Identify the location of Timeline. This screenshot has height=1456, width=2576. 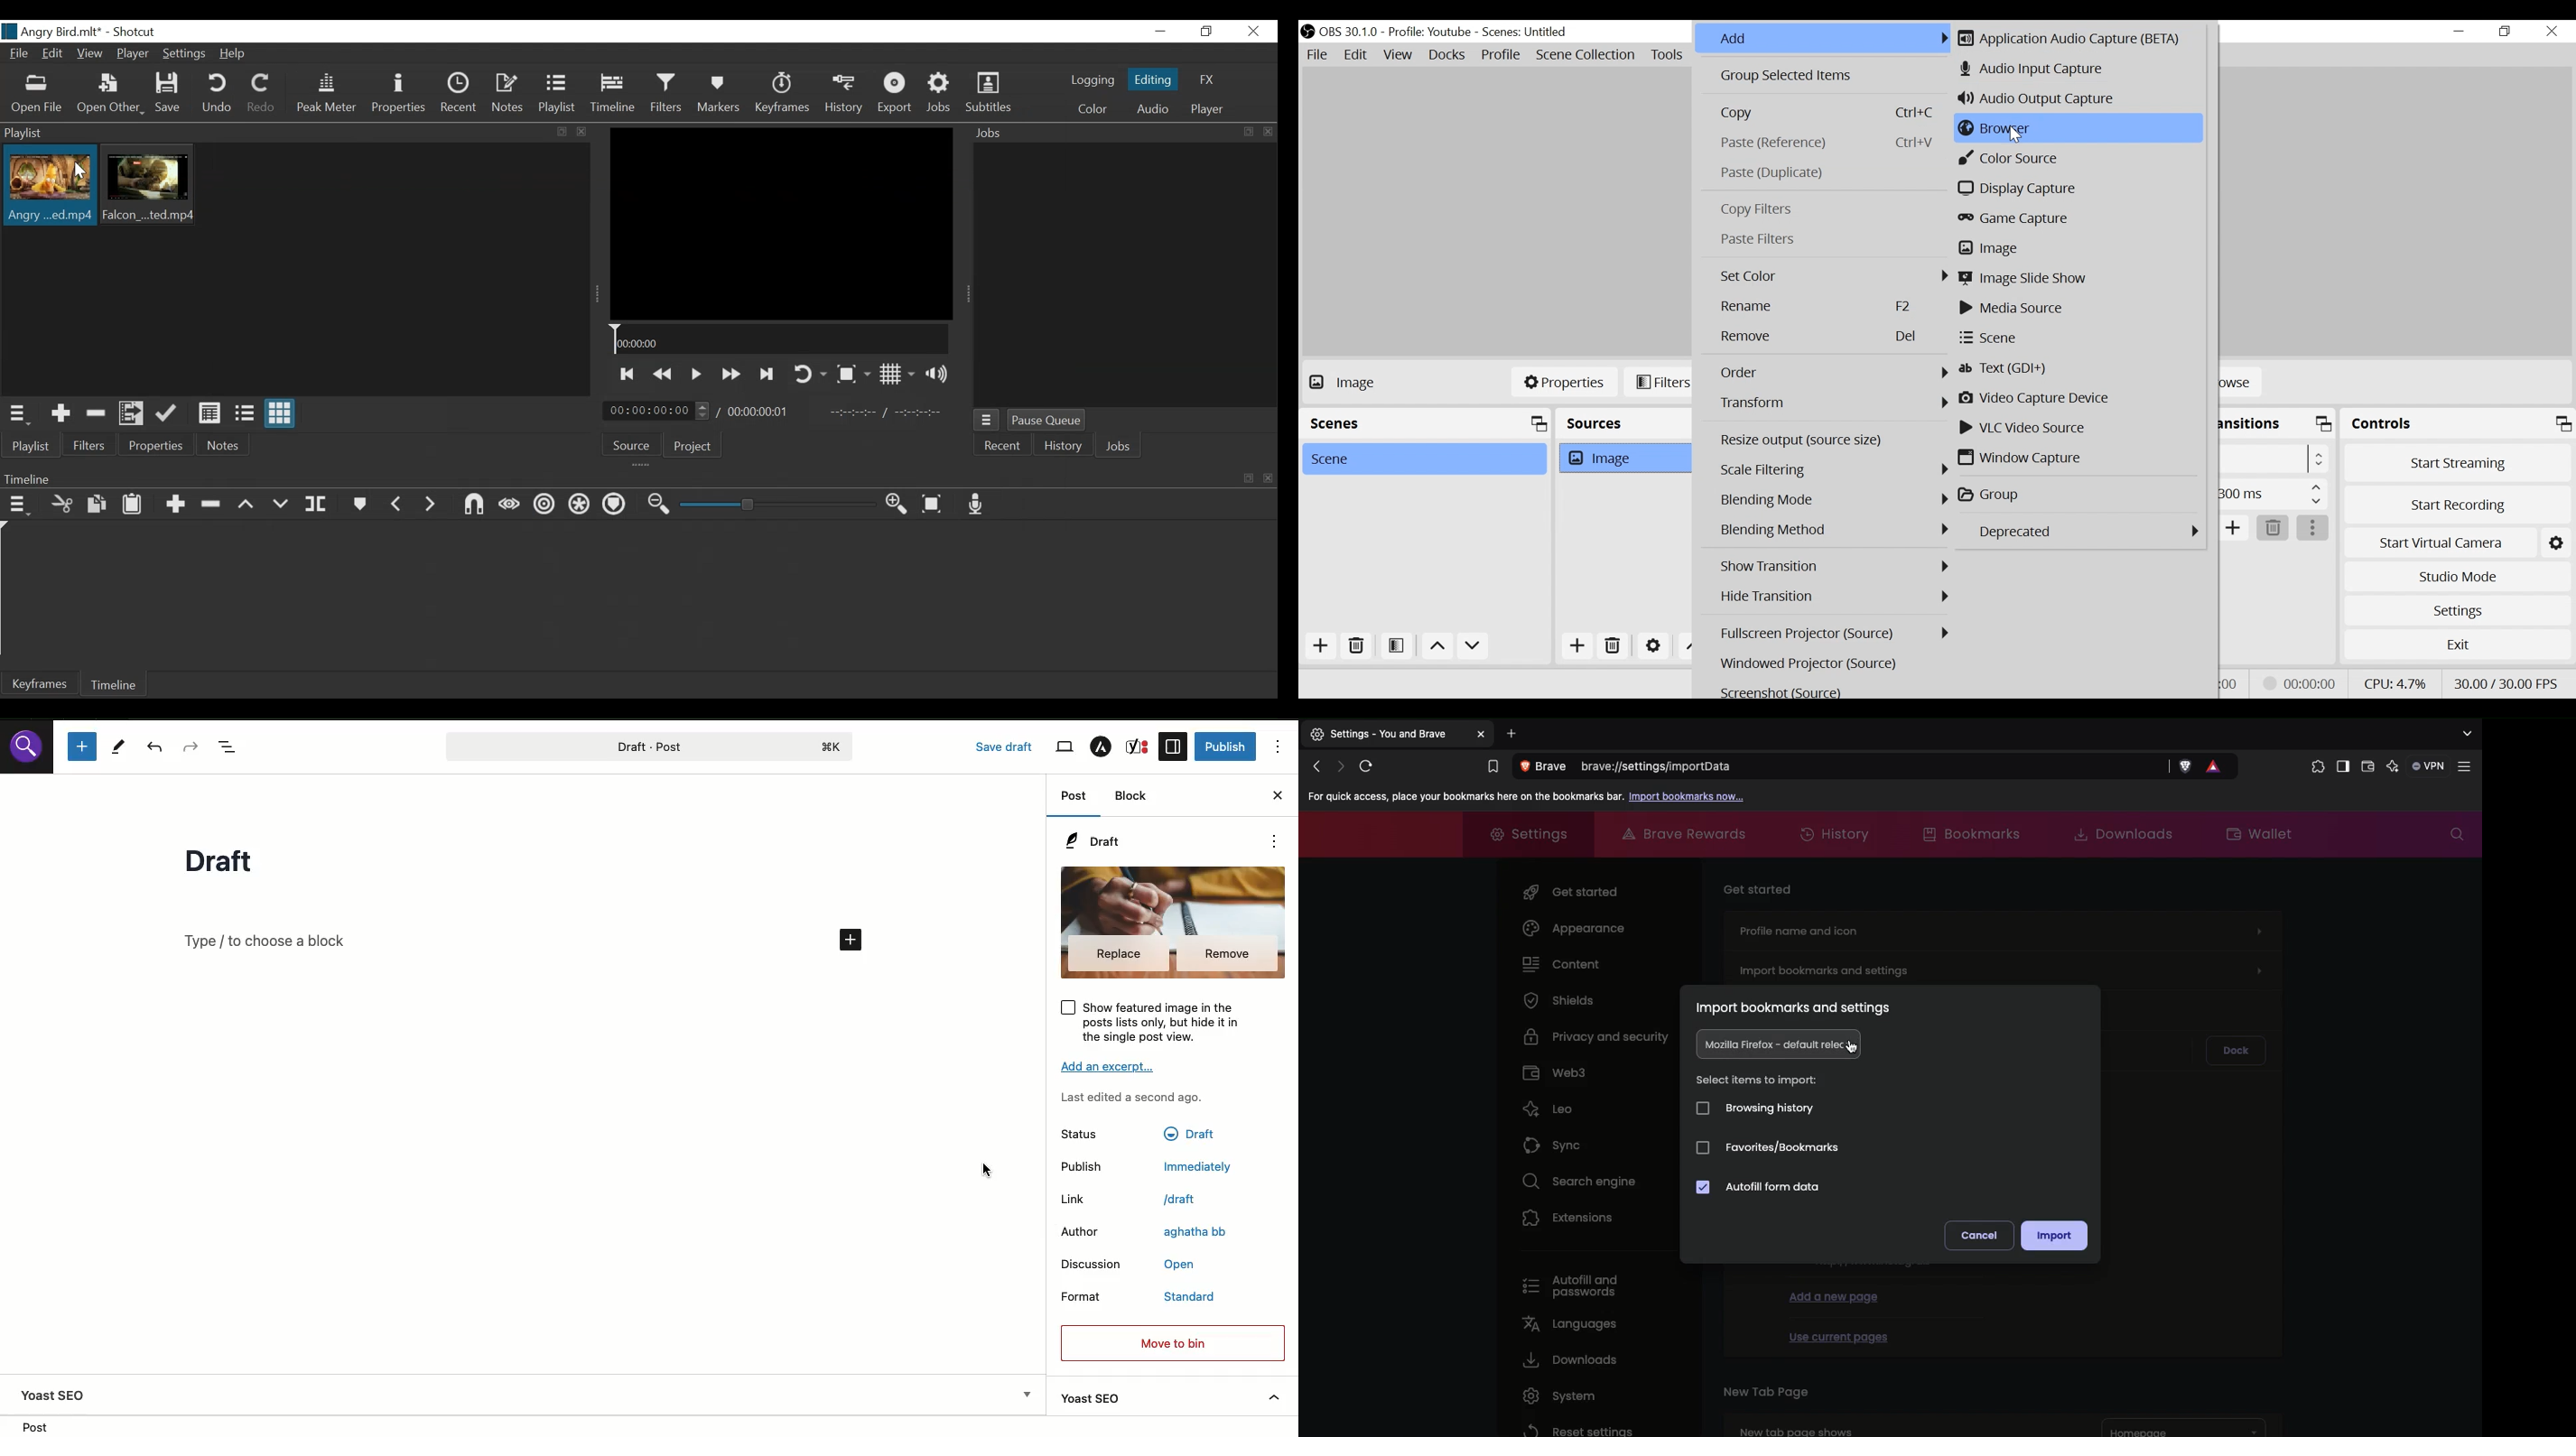
(780, 339).